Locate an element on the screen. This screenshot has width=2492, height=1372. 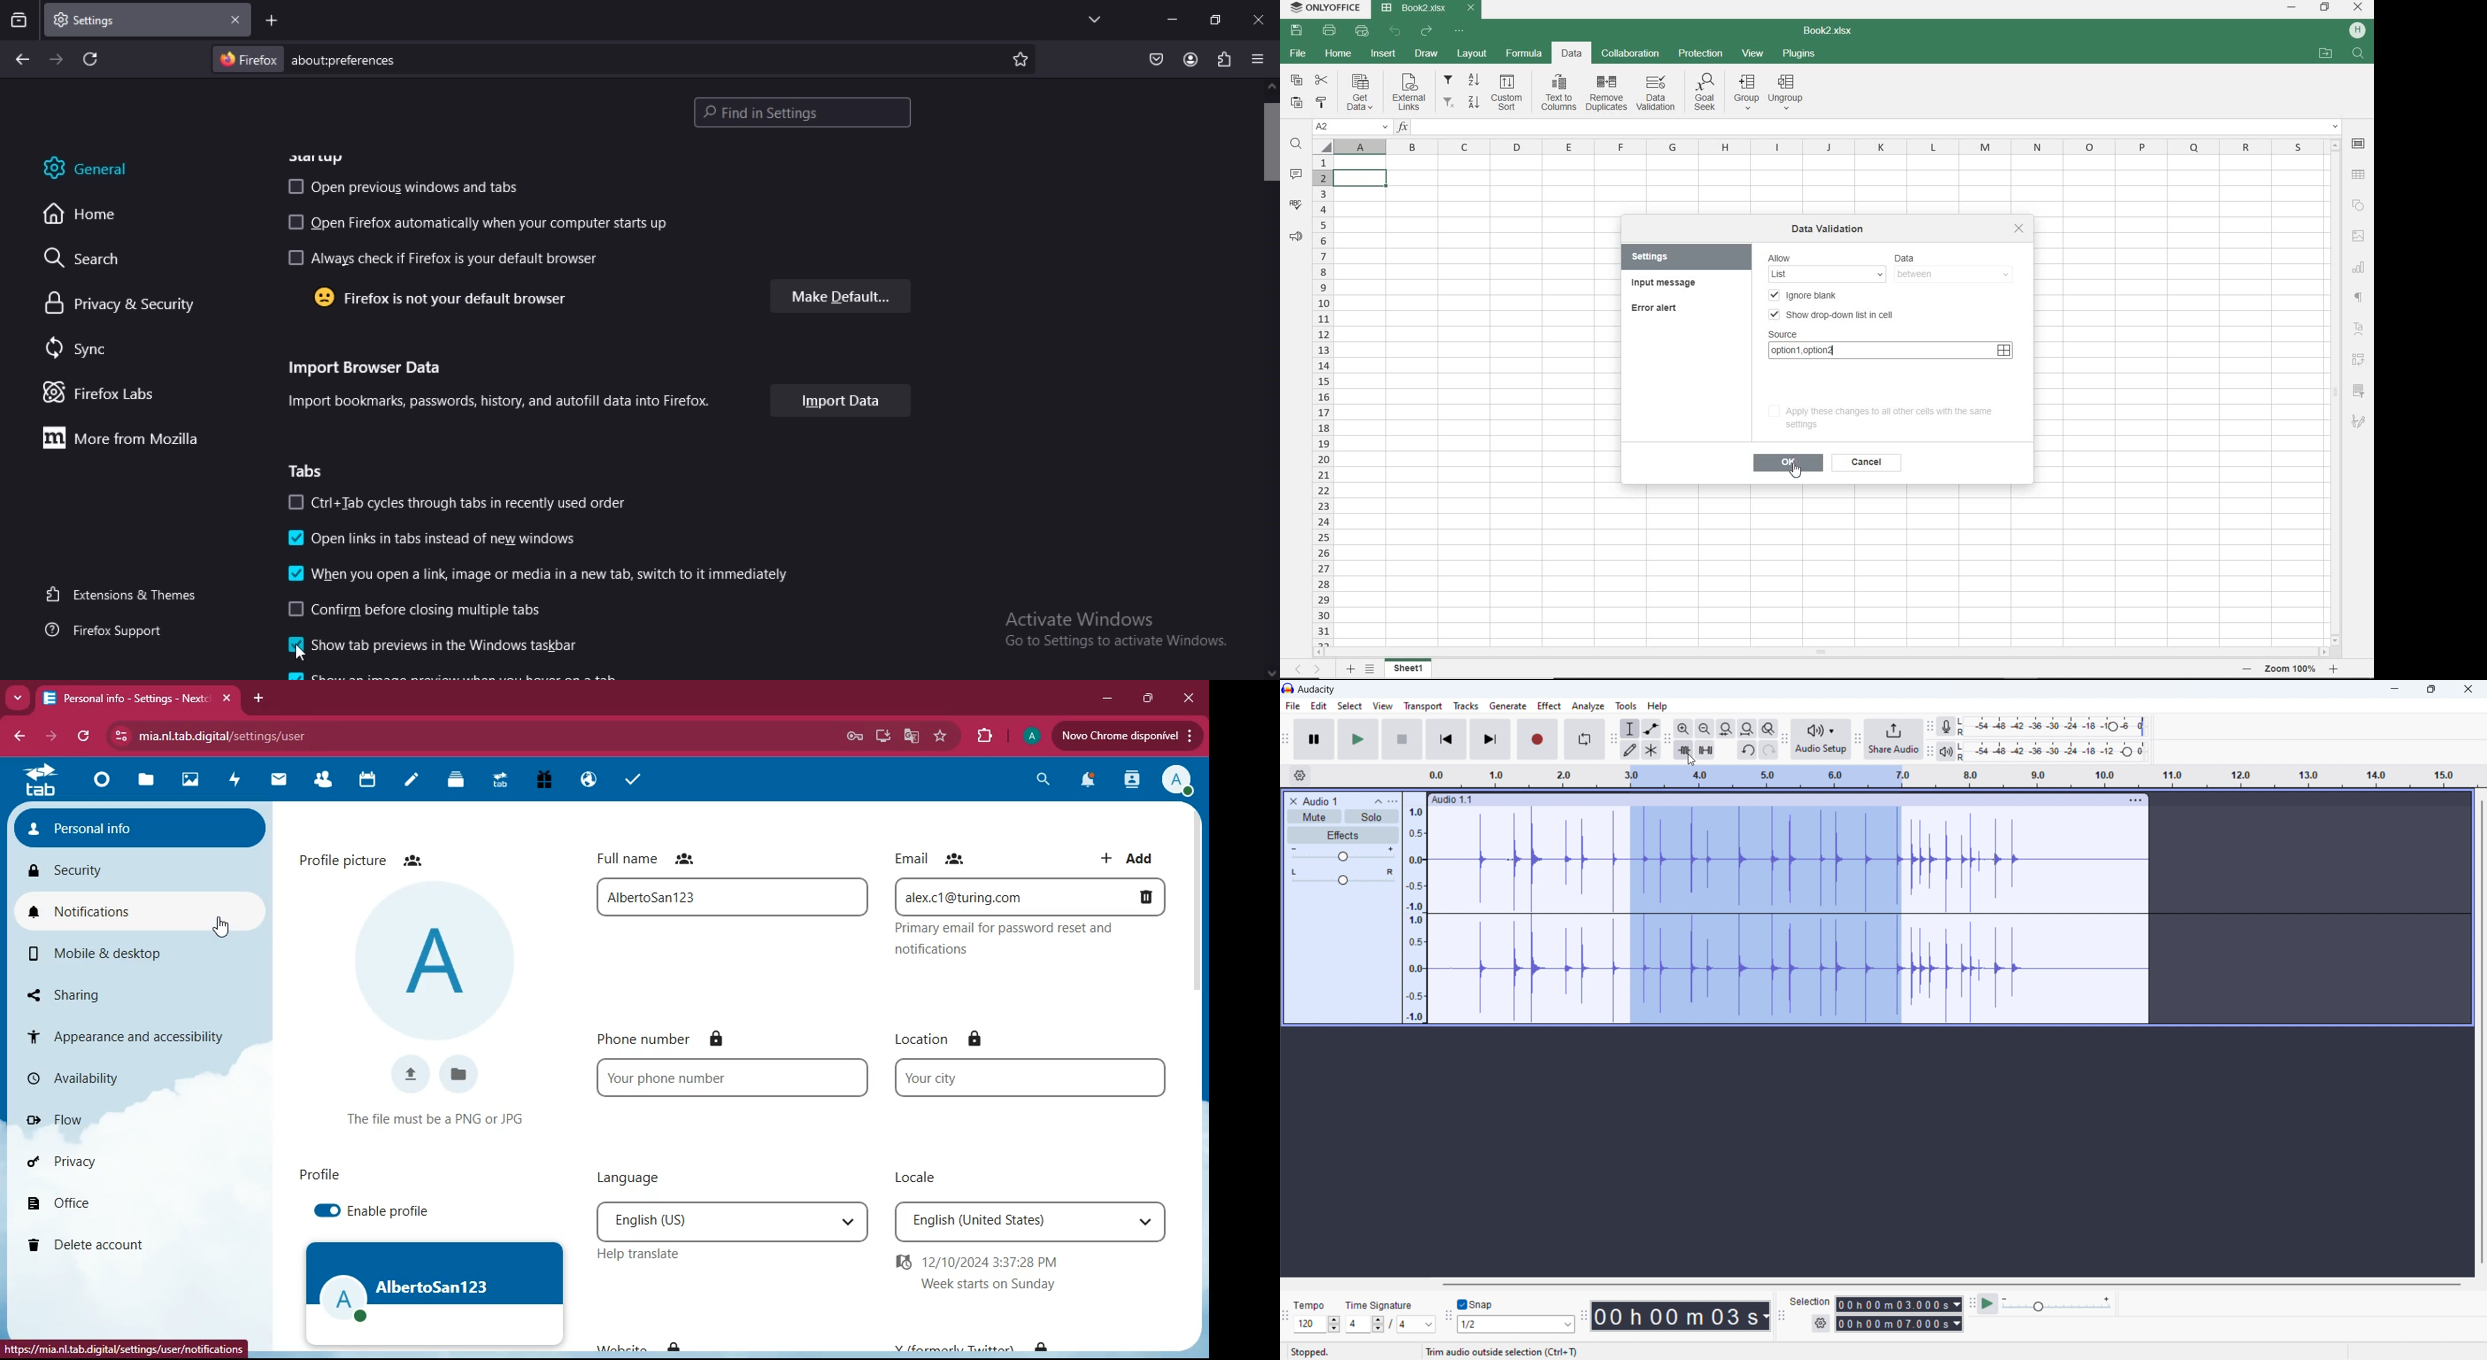
share audio  is located at coordinates (1894, 739).